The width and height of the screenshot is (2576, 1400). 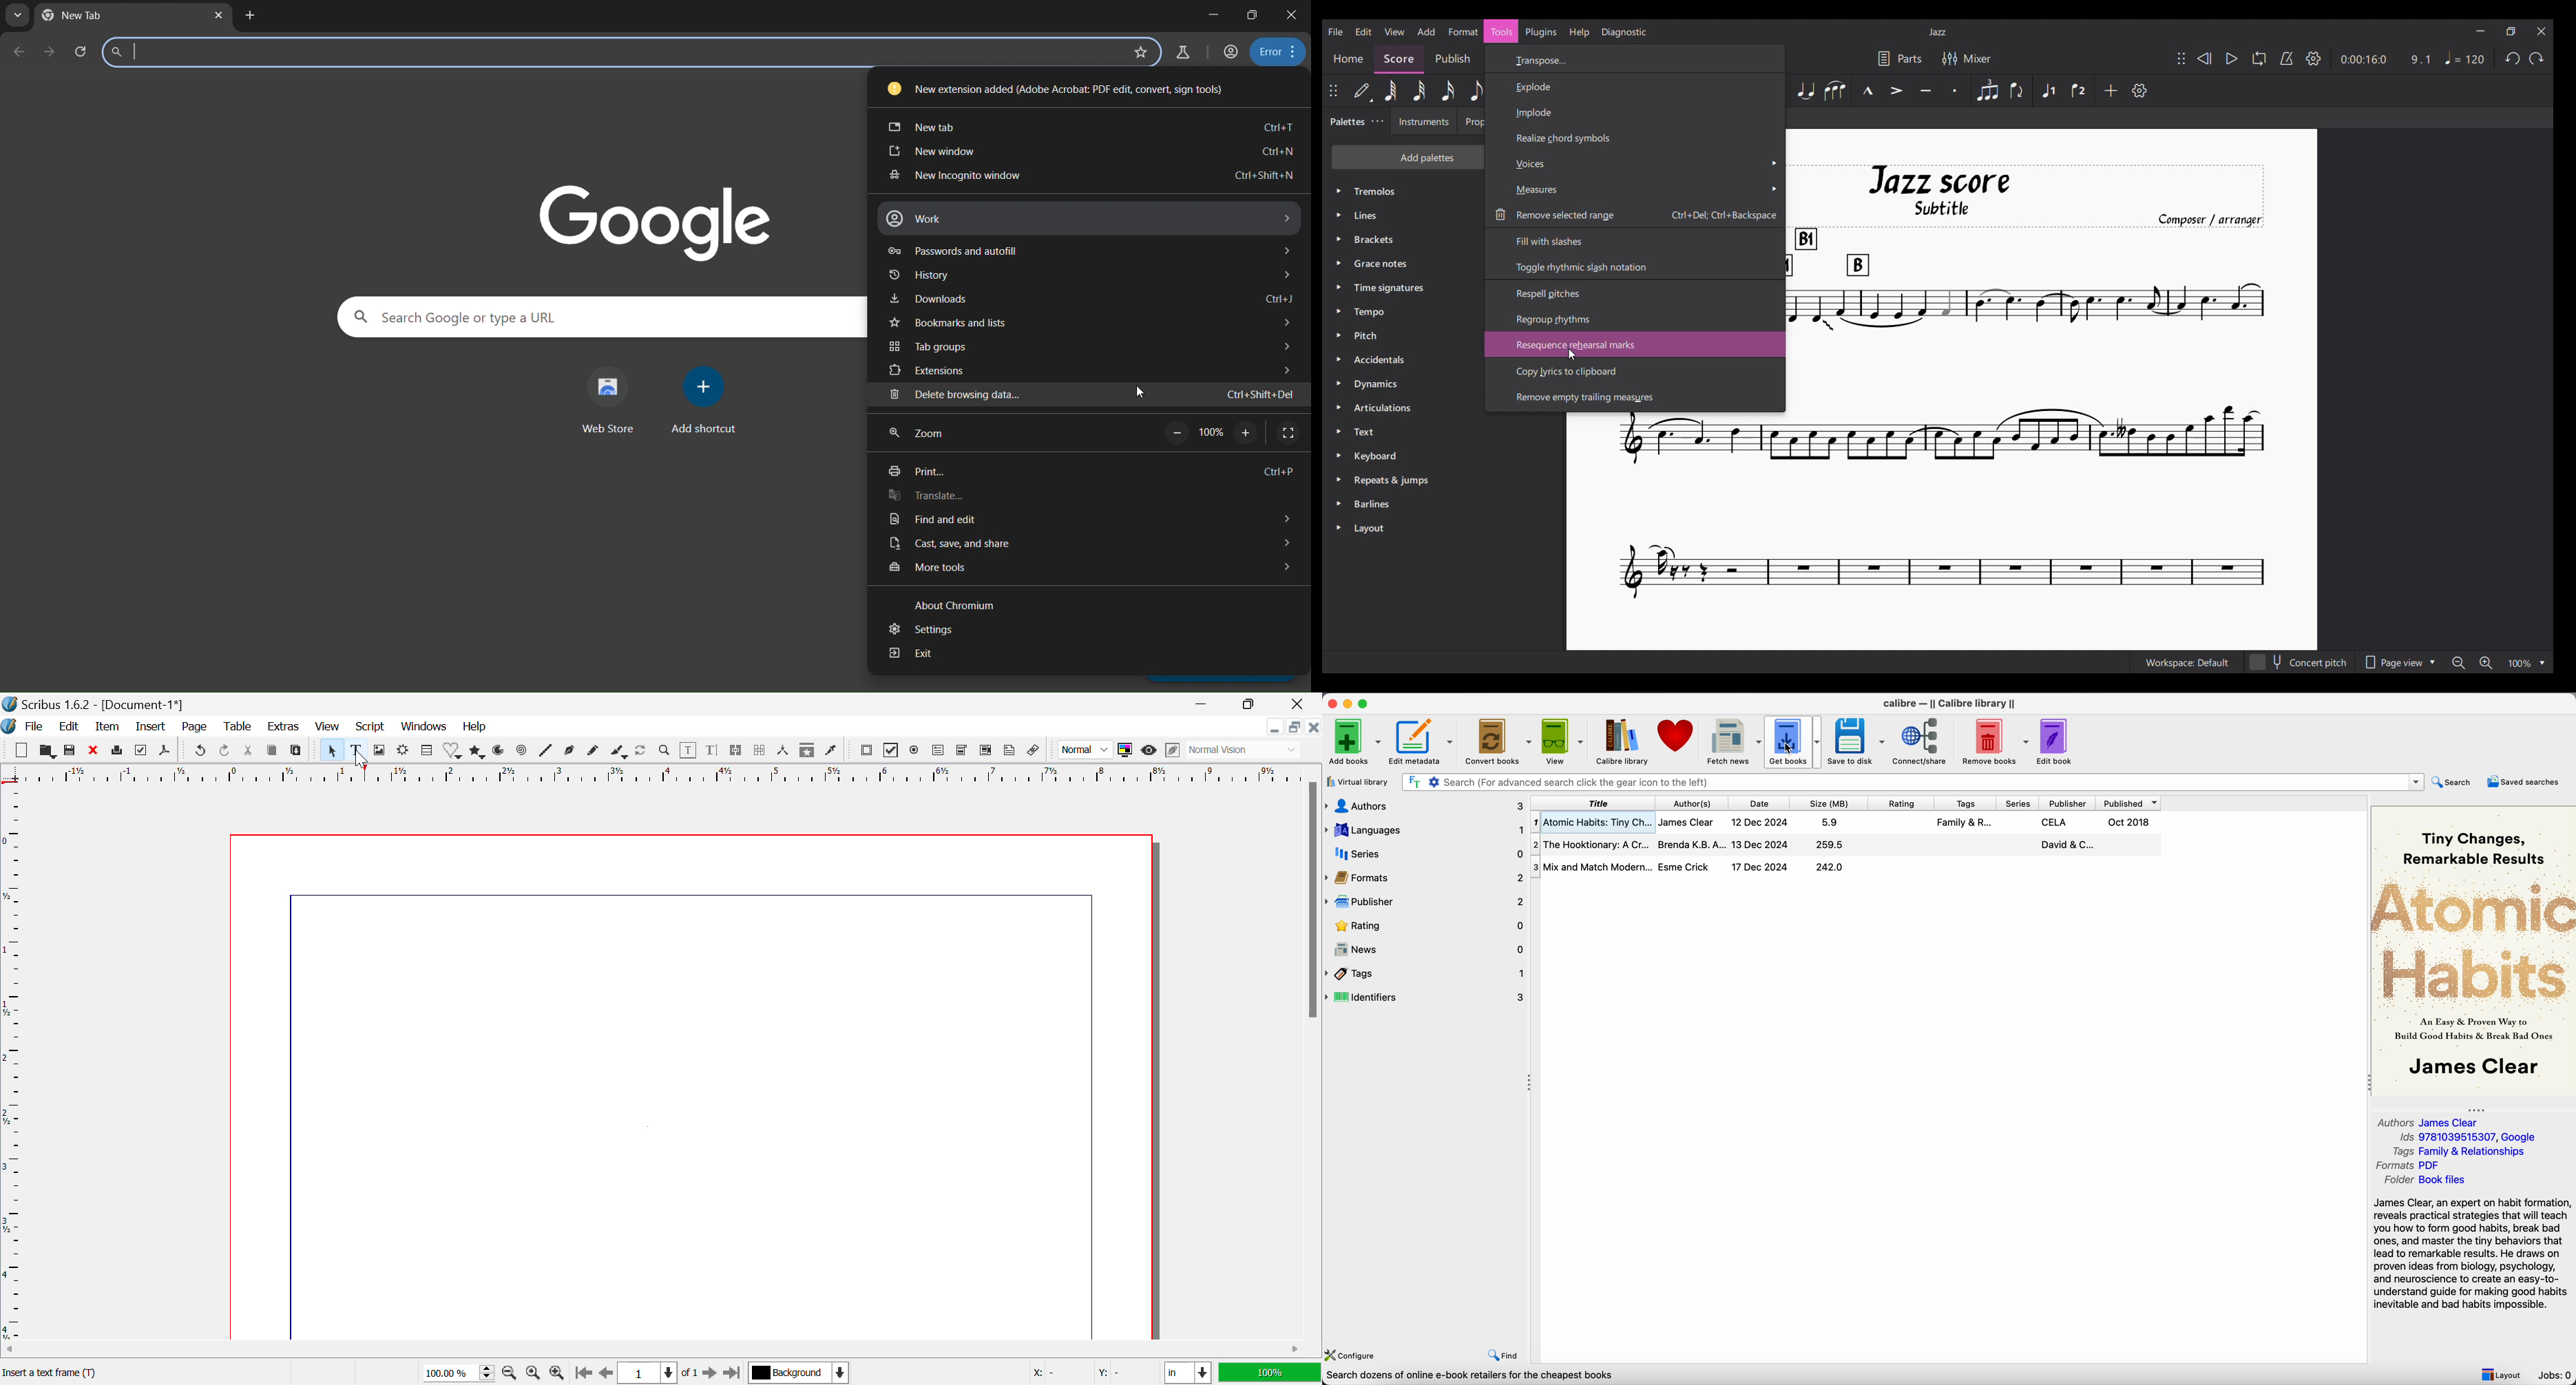 What do you see at coordinates (1036, 751) in the screenshot?
I see `Link annotation` at bounding box center [1036, 751].